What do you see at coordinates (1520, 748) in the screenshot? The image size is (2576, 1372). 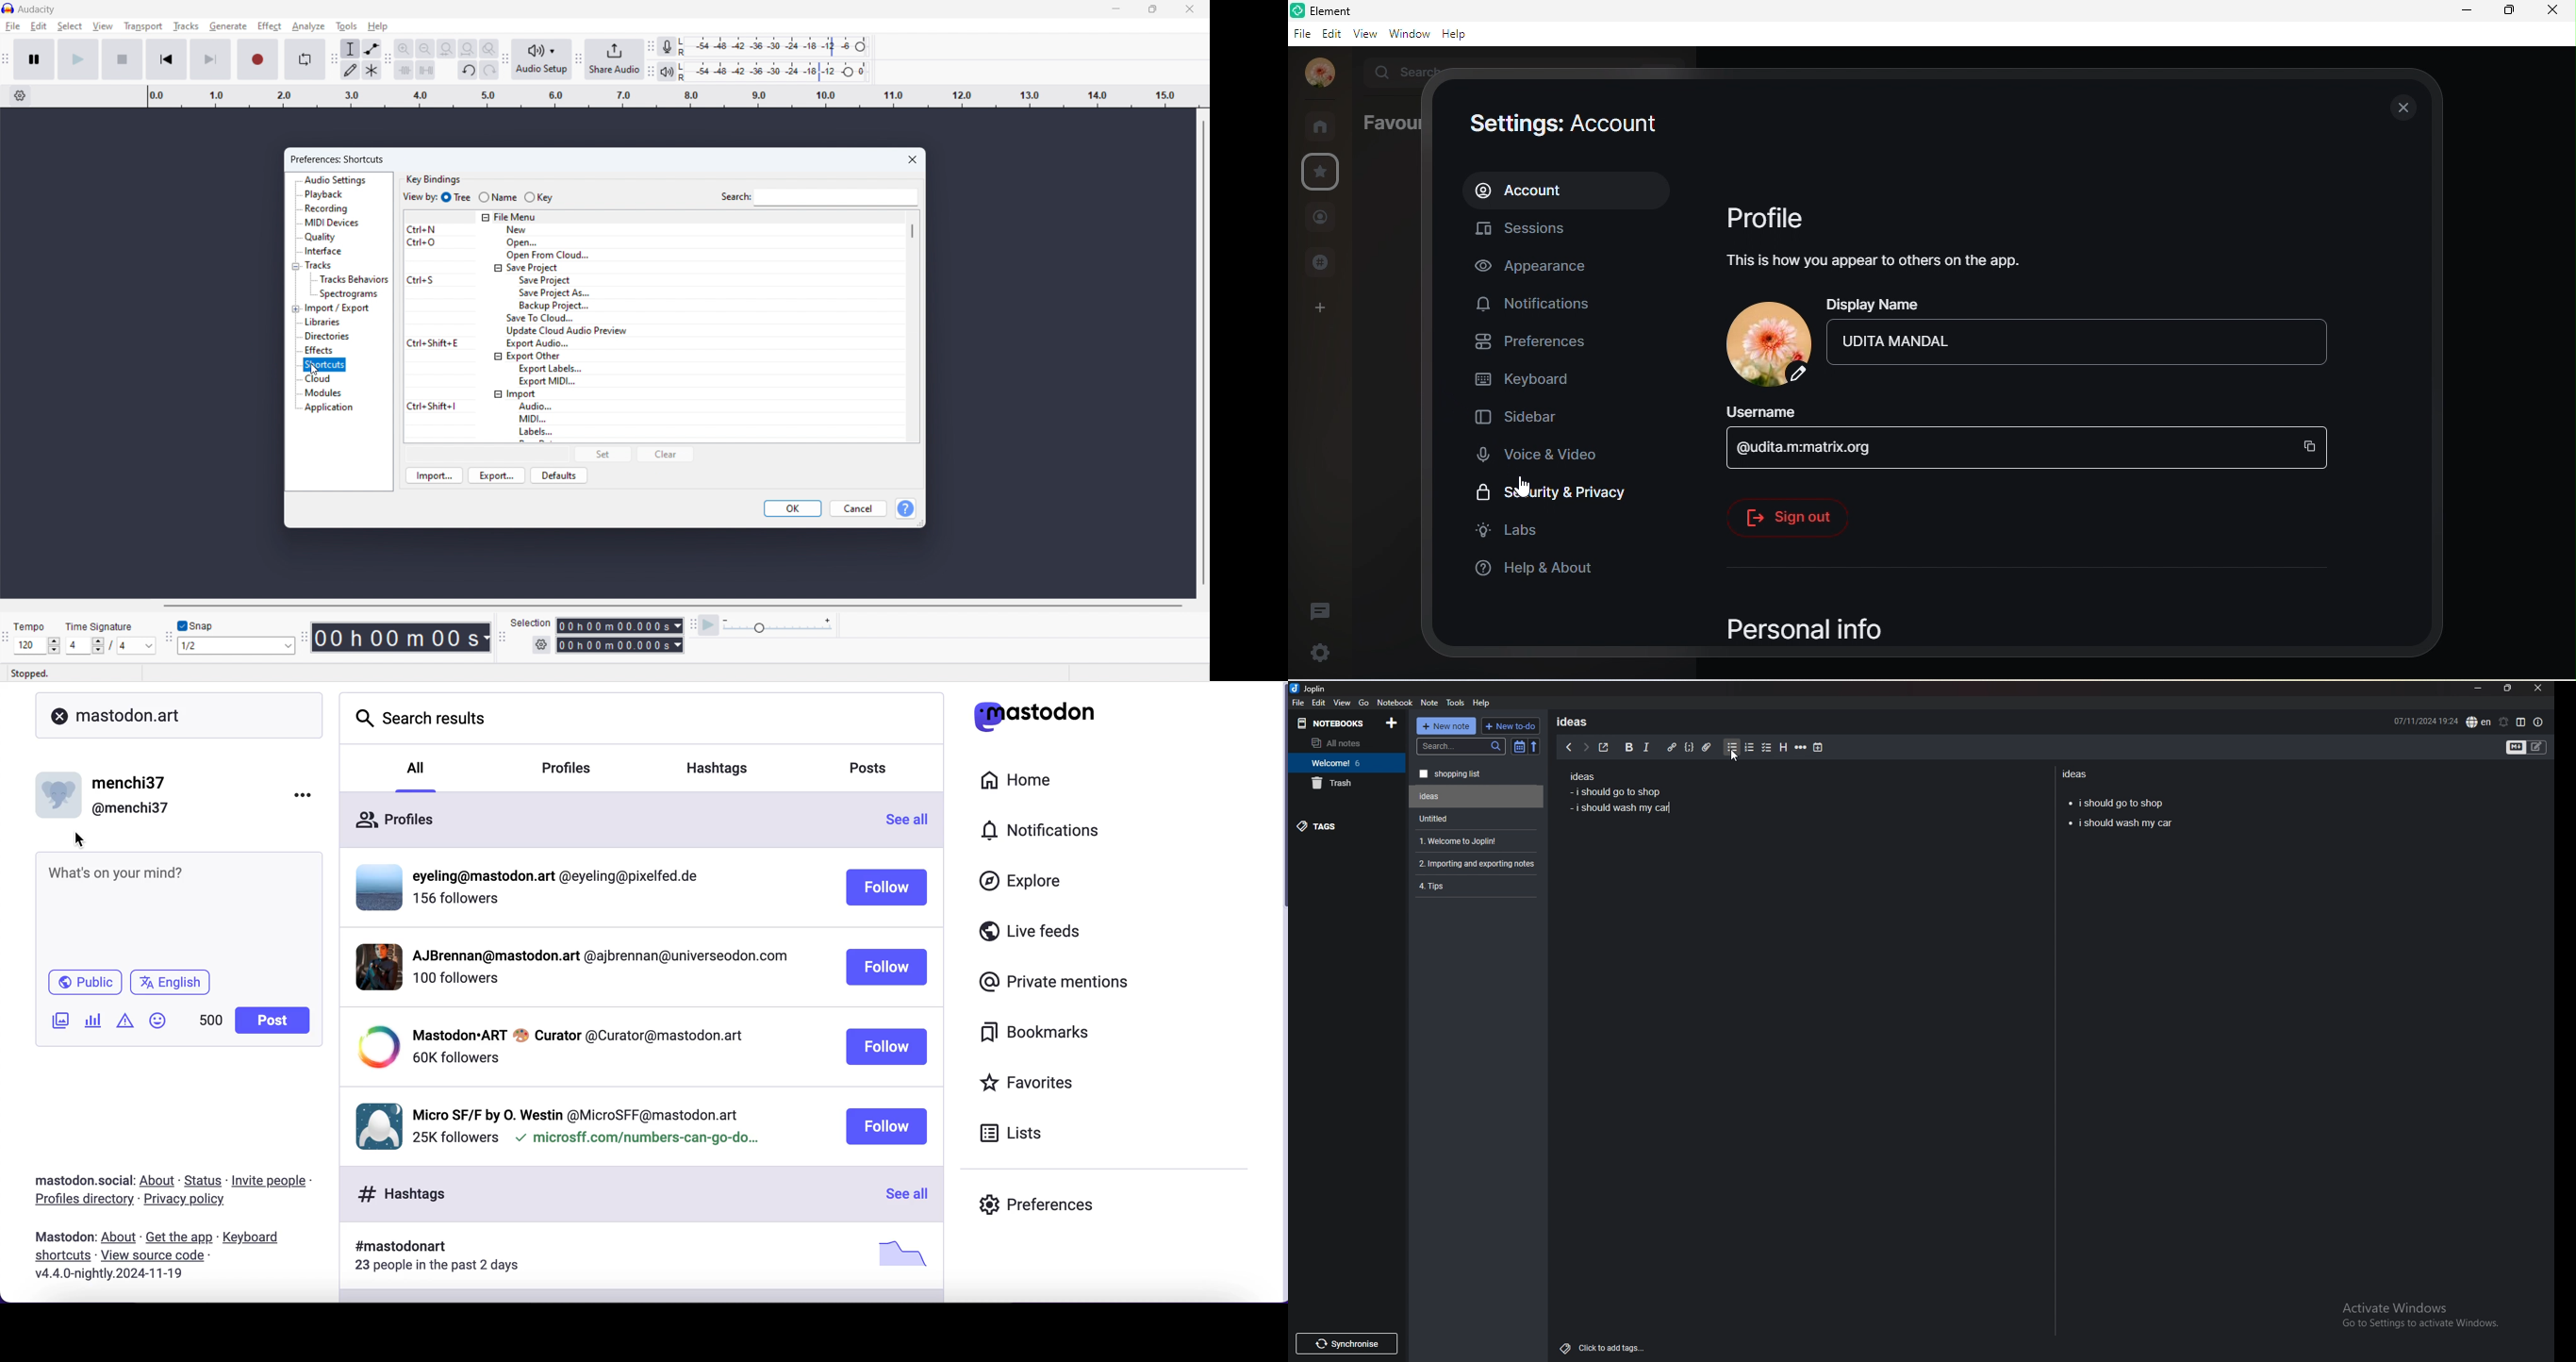 I see `toggle sort order` at bounding box center [1520, 748].